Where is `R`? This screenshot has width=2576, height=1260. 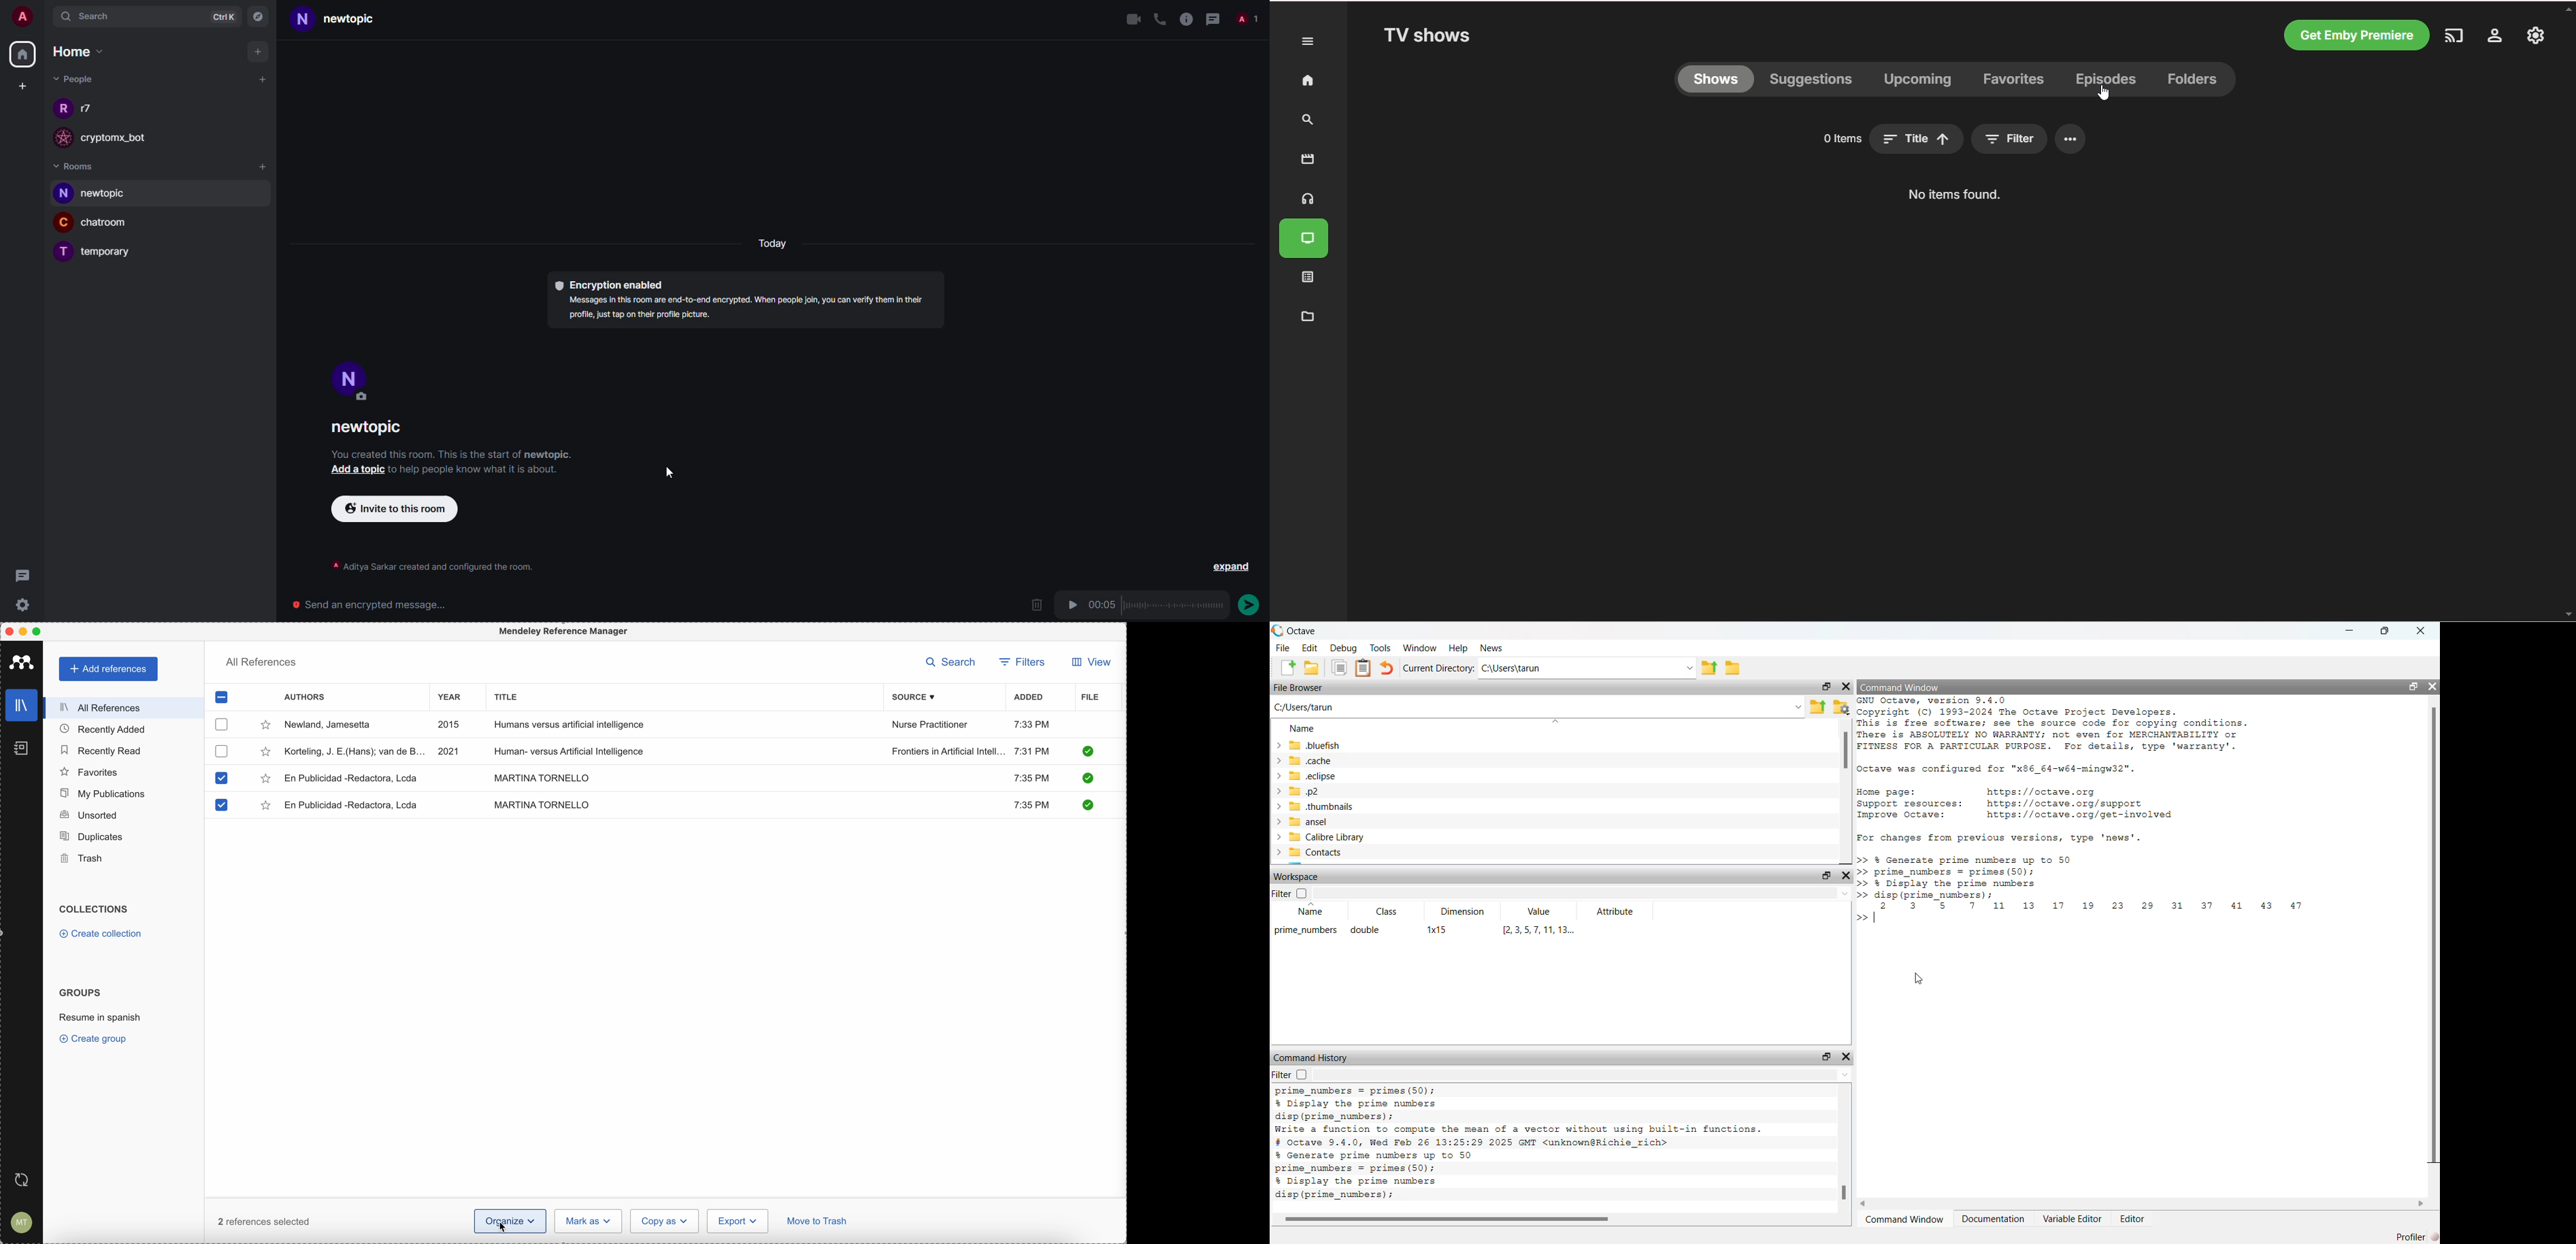
R is located at coordinates (60, 109).